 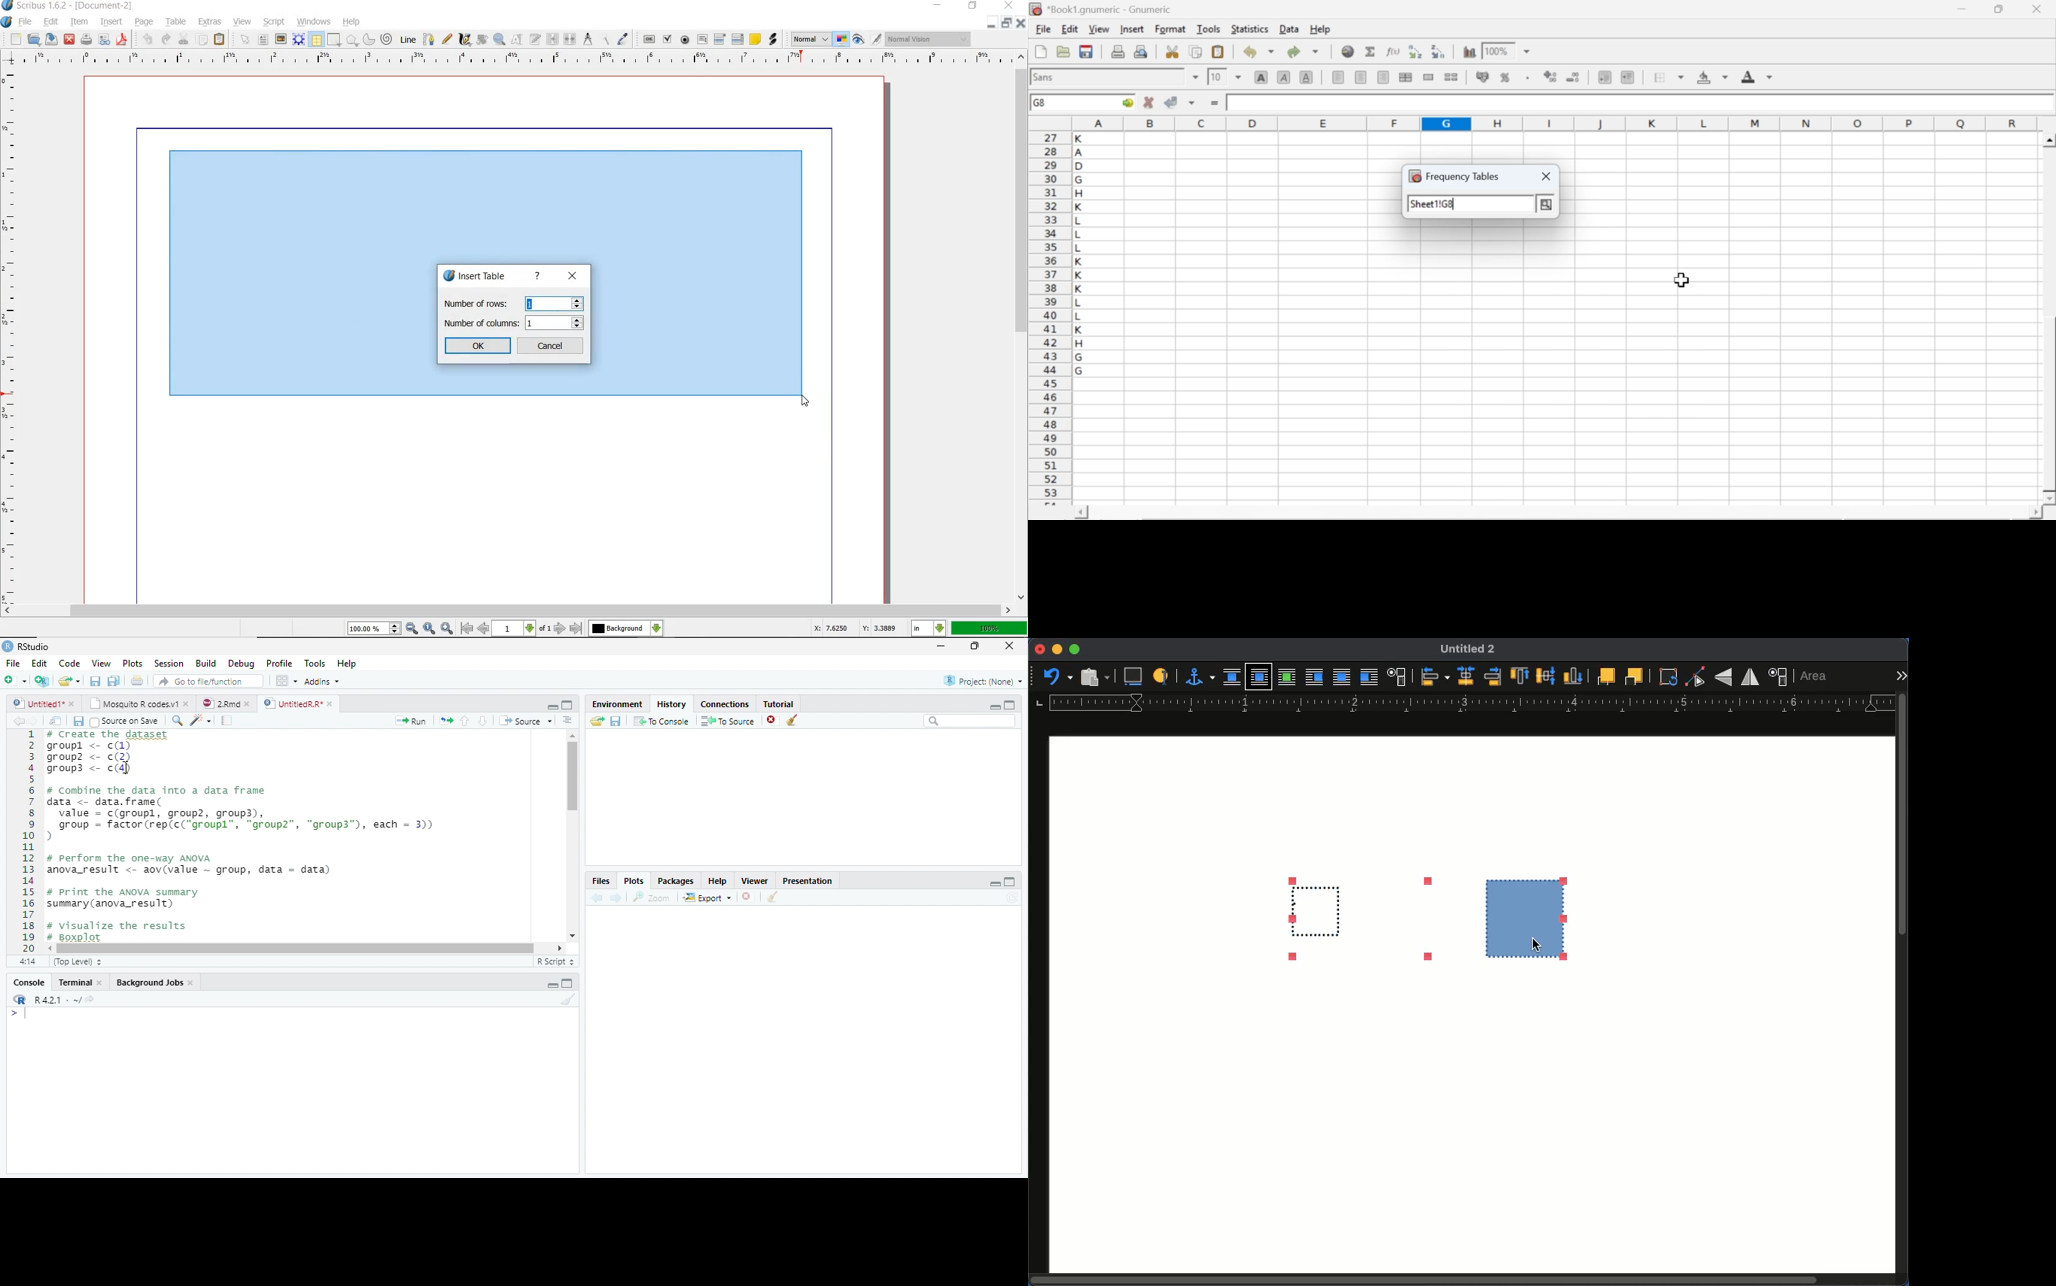 What do you see at coordinates (14, 680) in the screenshot?
I see `New file` at bounding box center [14, 680].